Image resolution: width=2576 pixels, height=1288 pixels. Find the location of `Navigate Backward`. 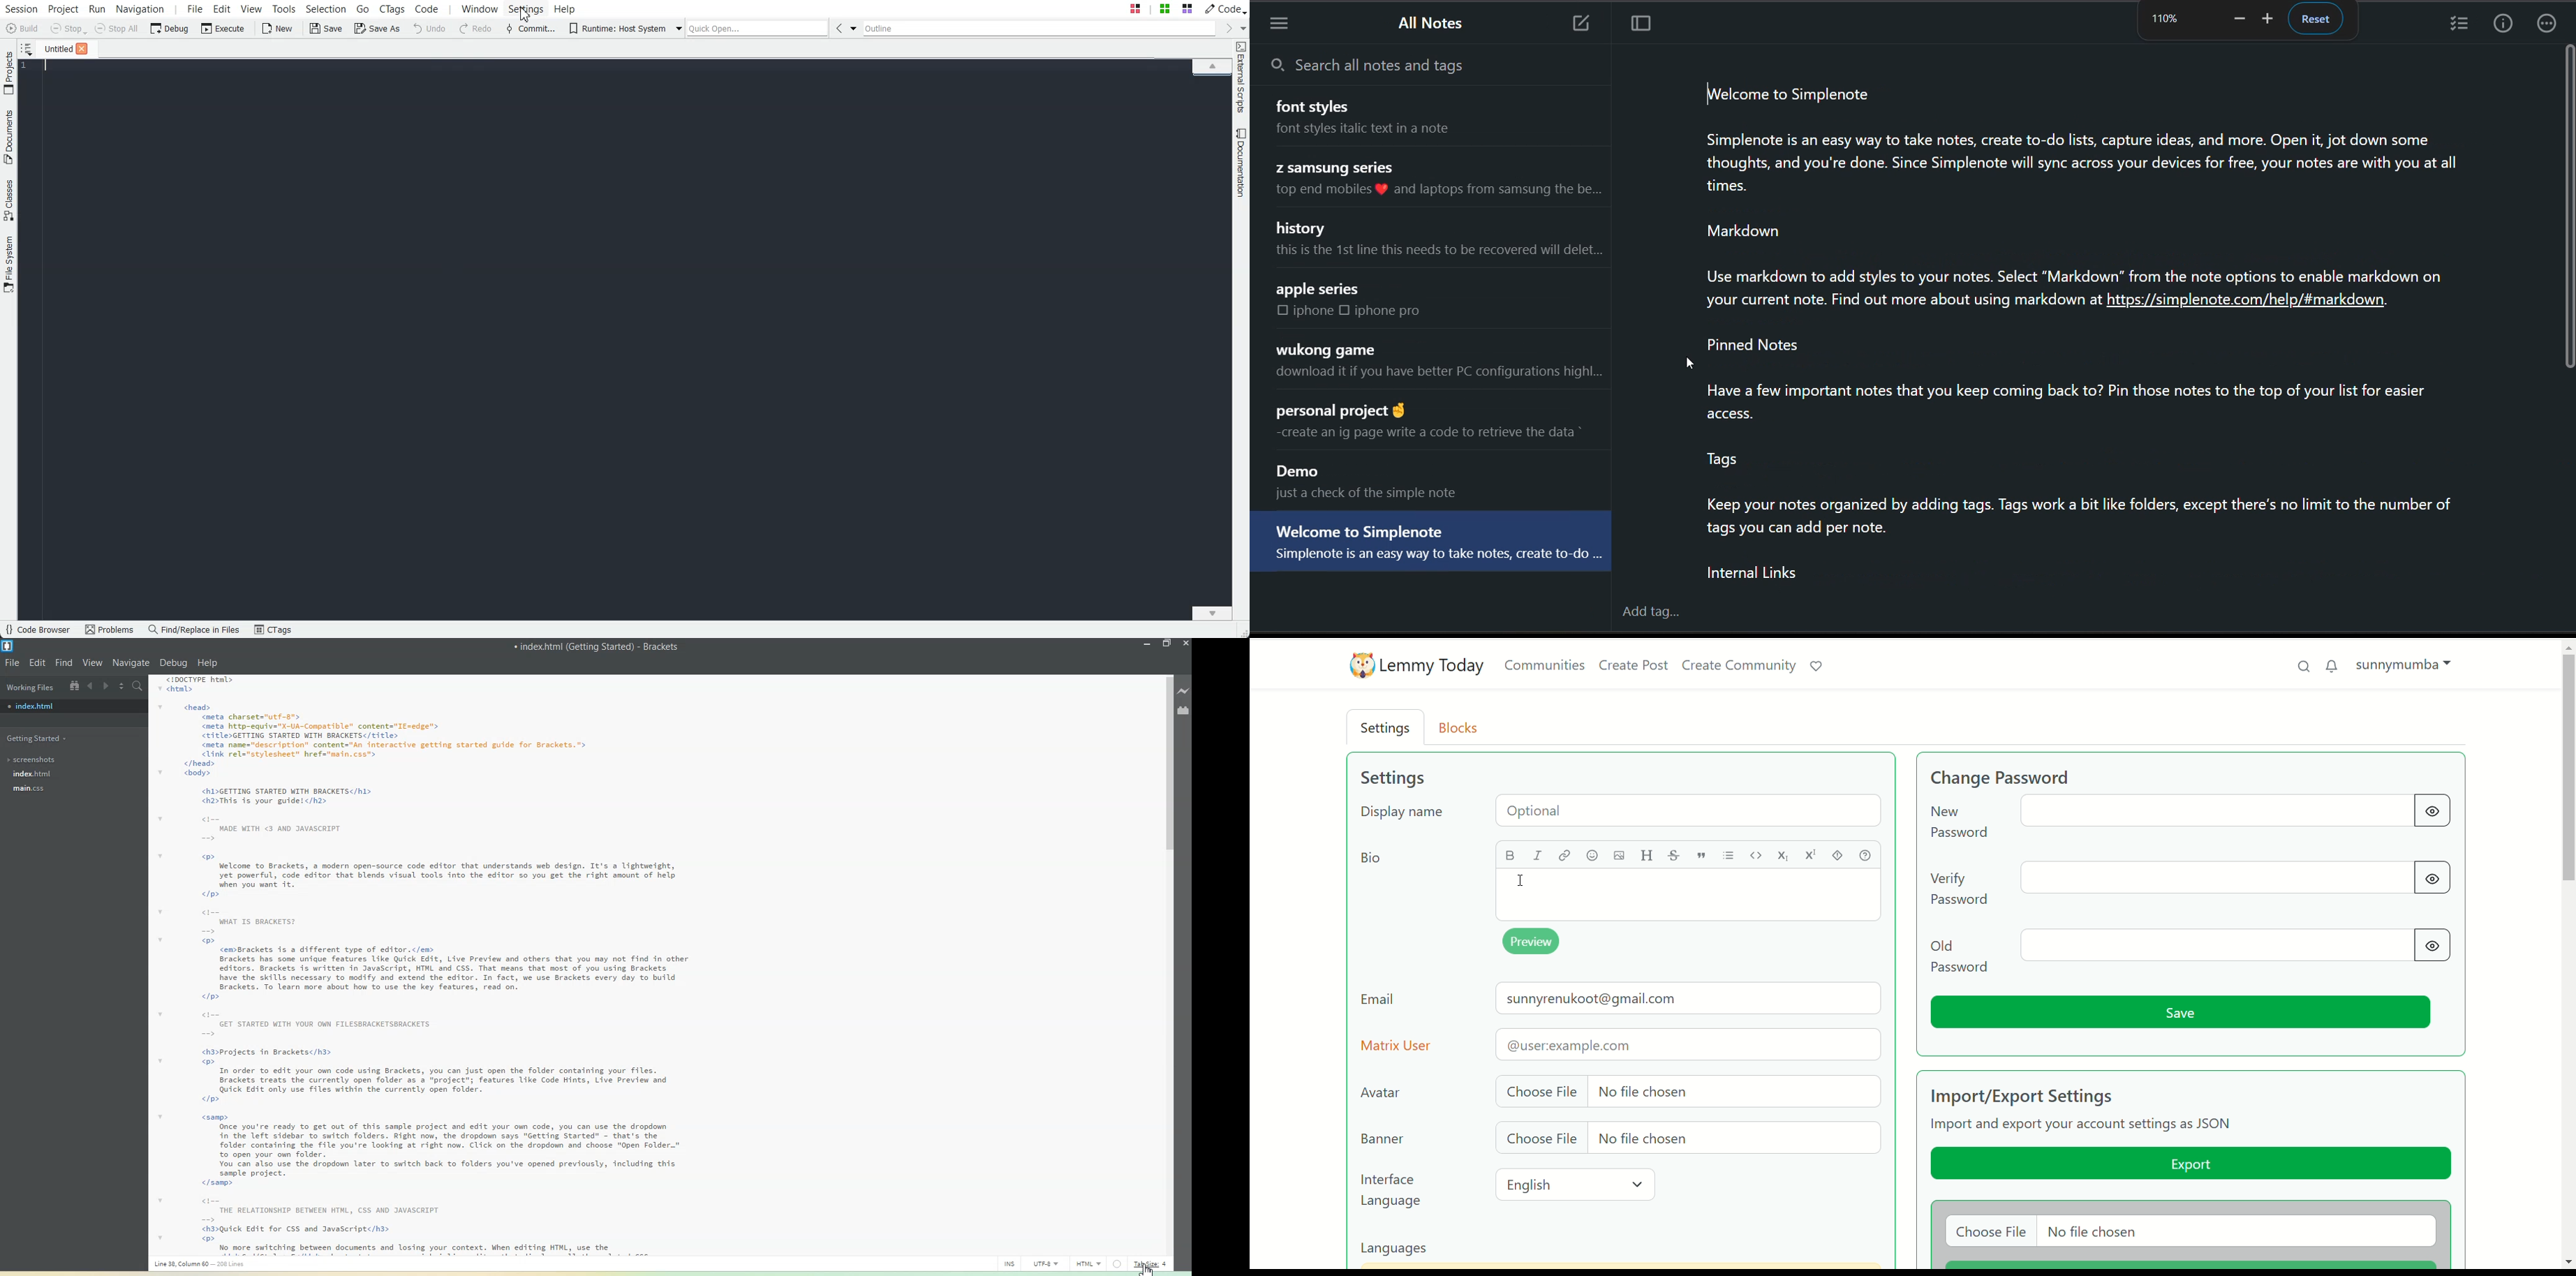

Navigate Backward is located at coordinates (91, 686).